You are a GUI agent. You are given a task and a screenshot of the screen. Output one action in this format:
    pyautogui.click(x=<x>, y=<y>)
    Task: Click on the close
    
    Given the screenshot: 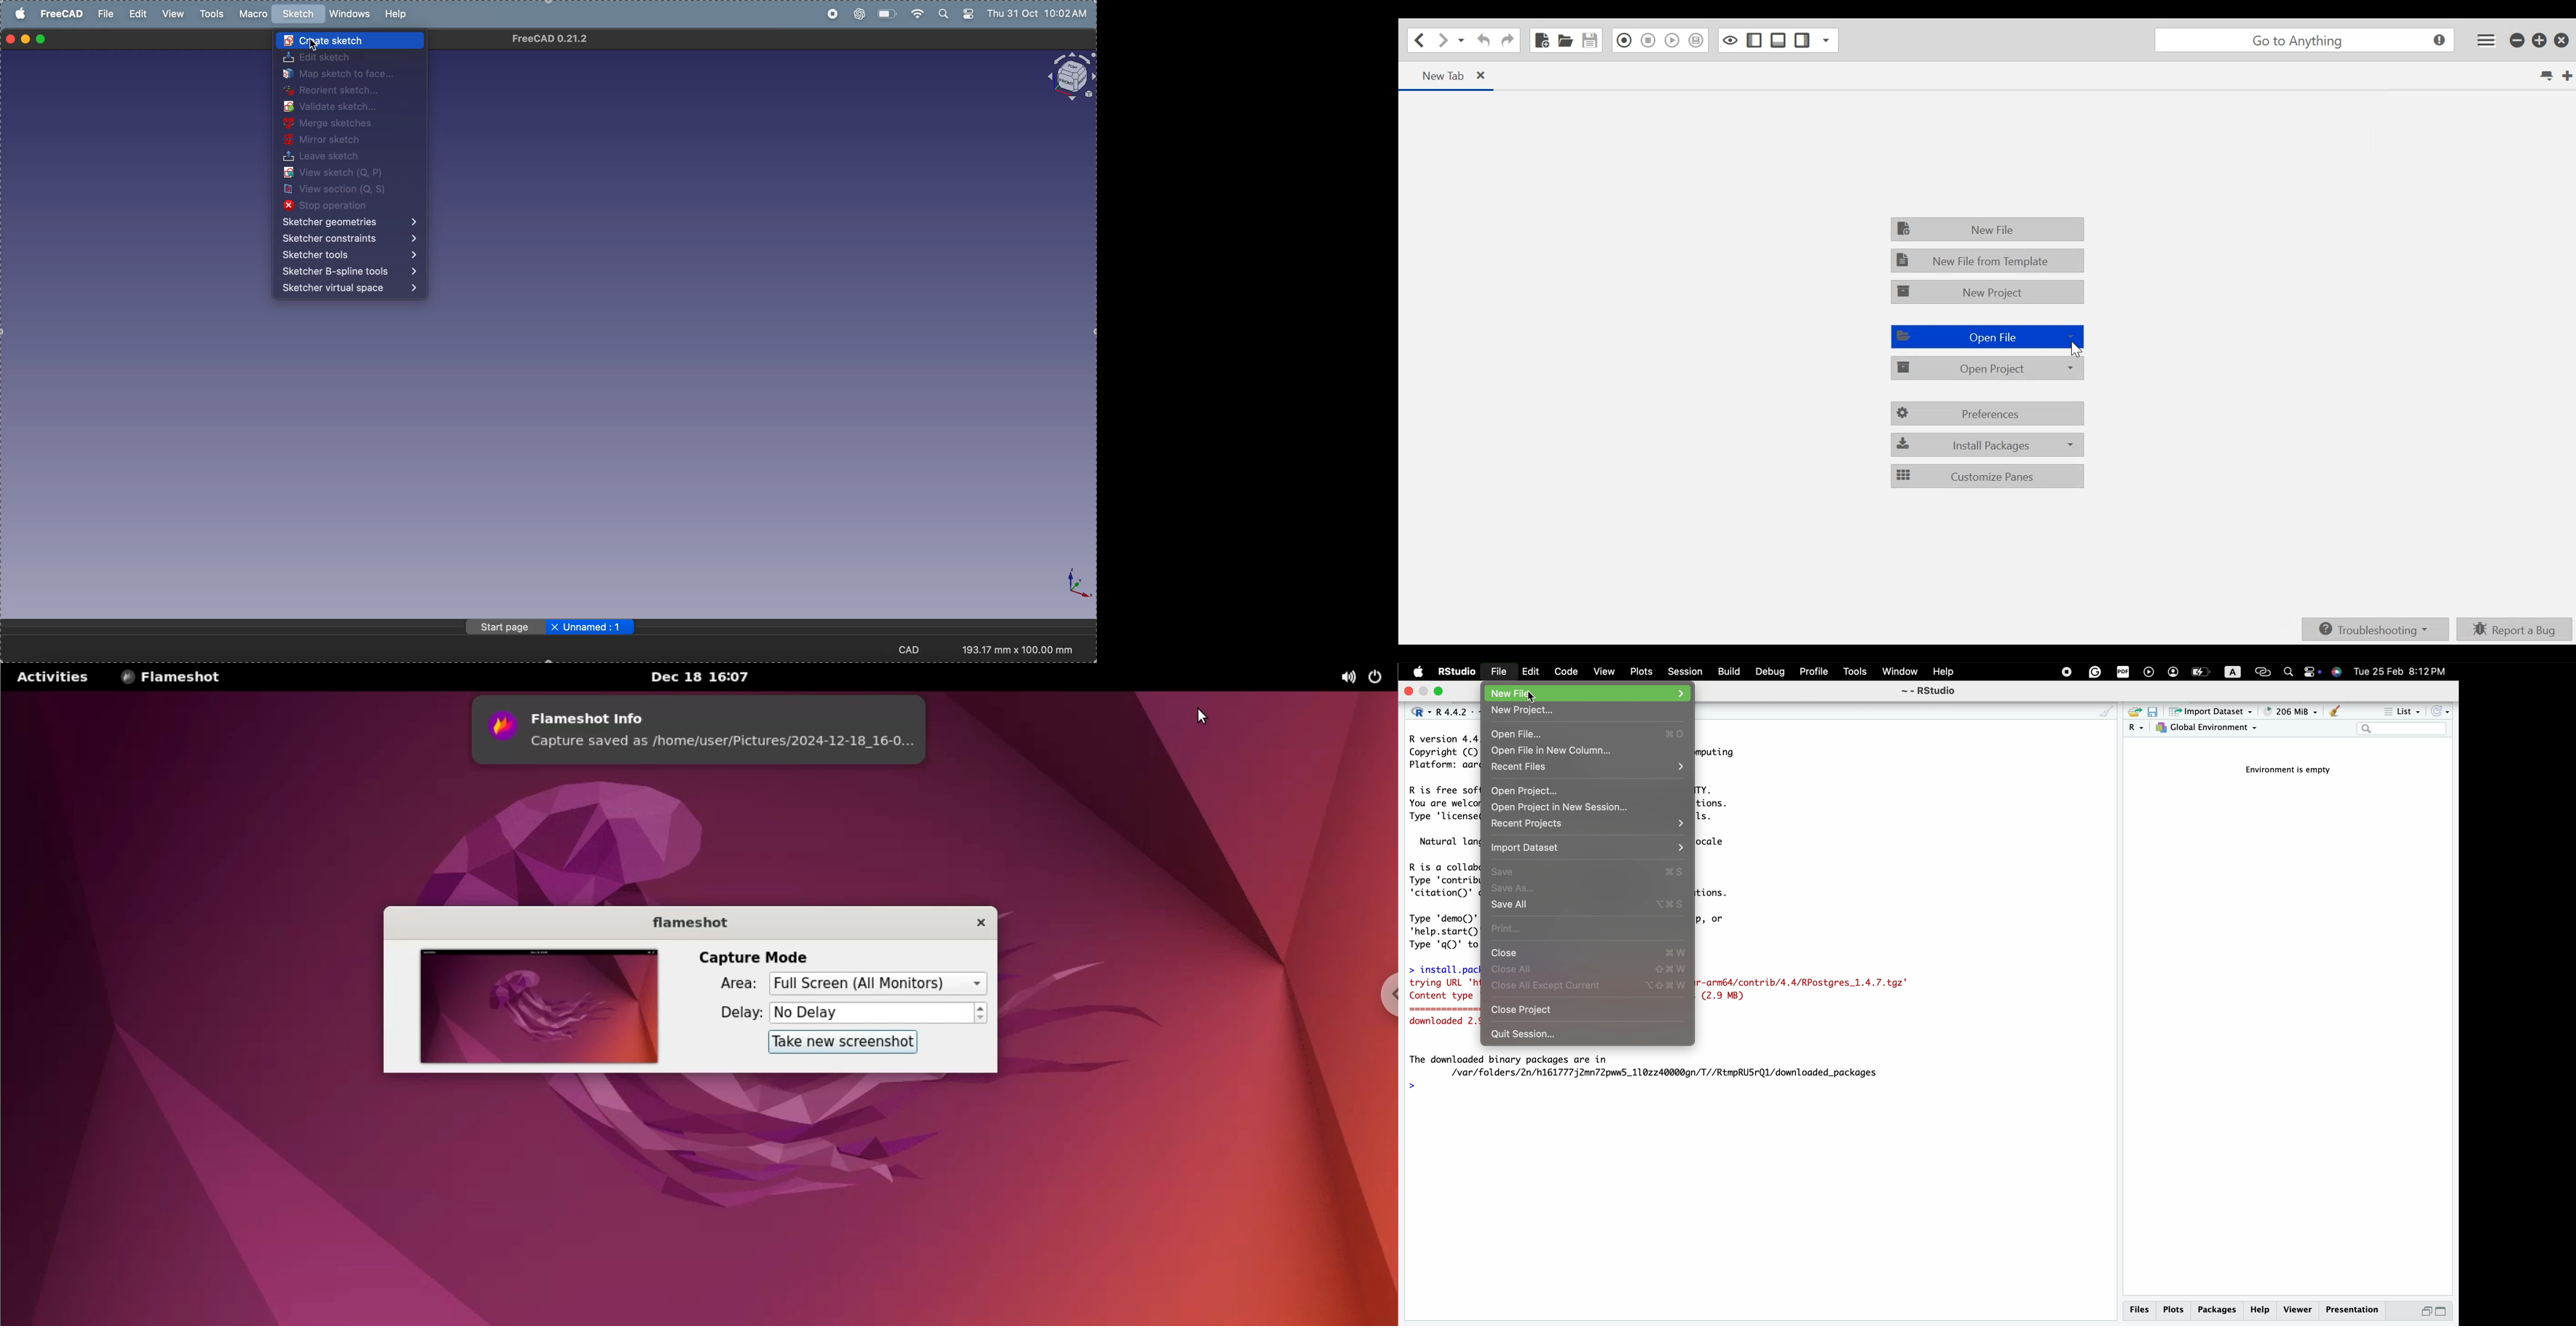 What is the action you would take?
    pyautogui.click(x=1589, y=951)
    